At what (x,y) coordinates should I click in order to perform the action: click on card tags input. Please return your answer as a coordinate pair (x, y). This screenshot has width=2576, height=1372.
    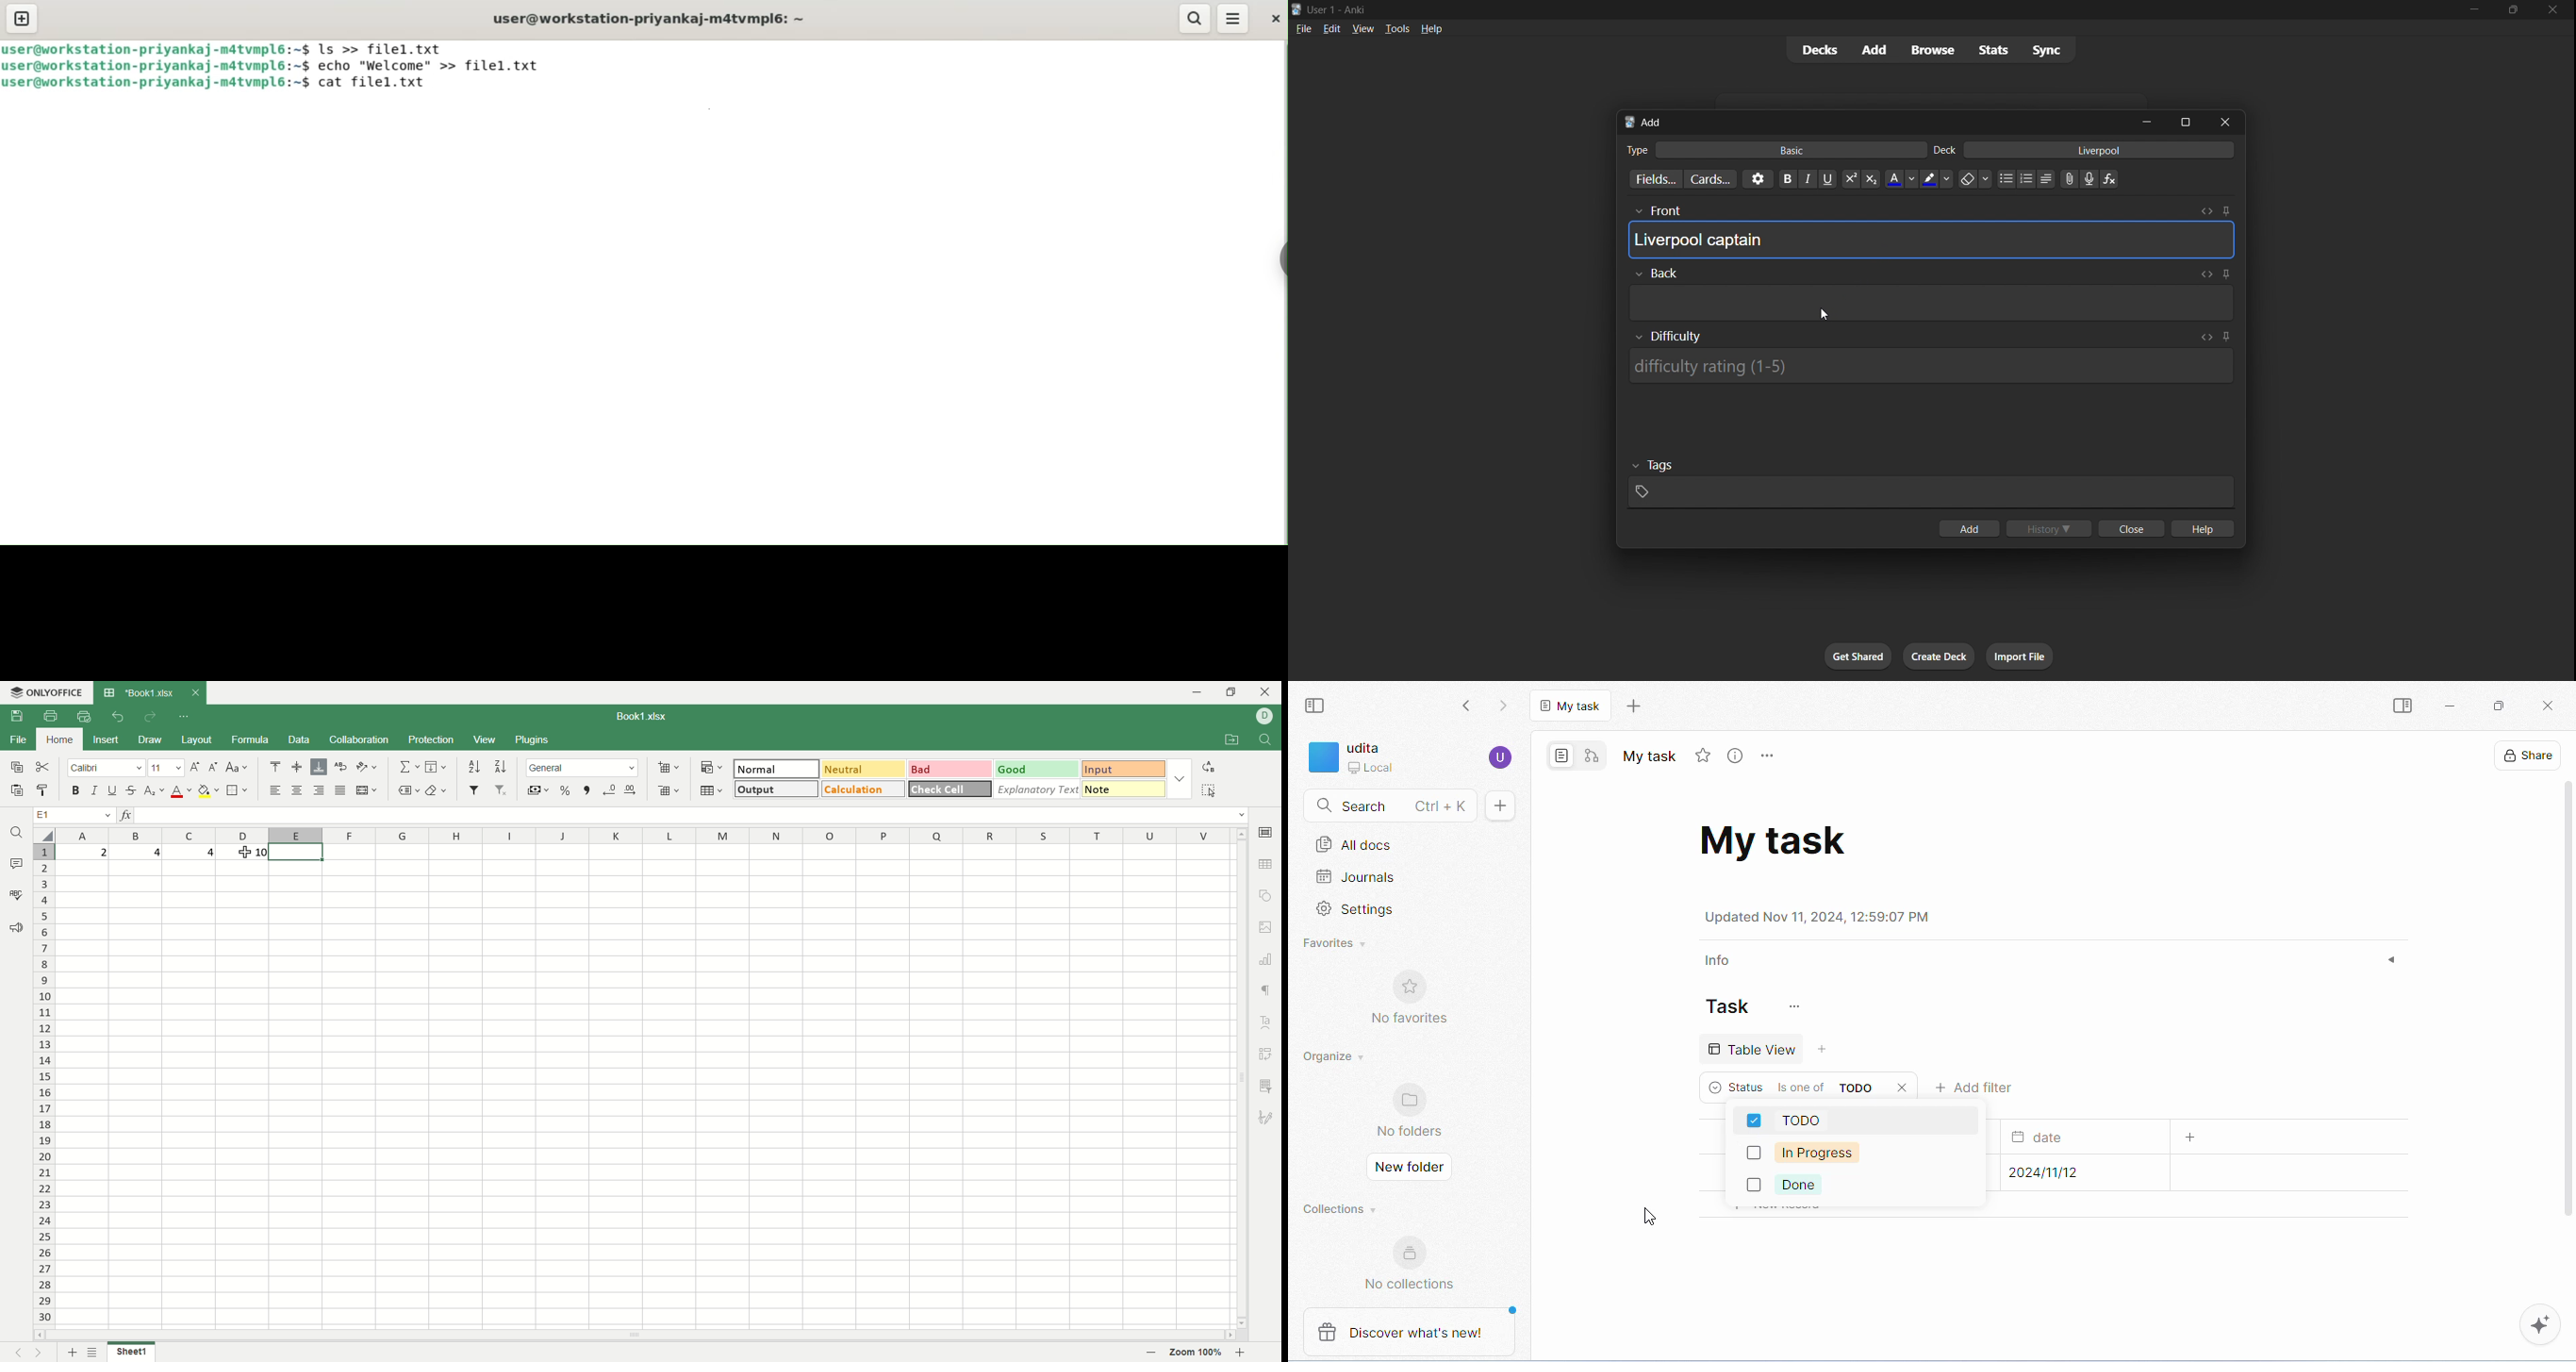
    Looking at the image, I should click on (1931, 493).